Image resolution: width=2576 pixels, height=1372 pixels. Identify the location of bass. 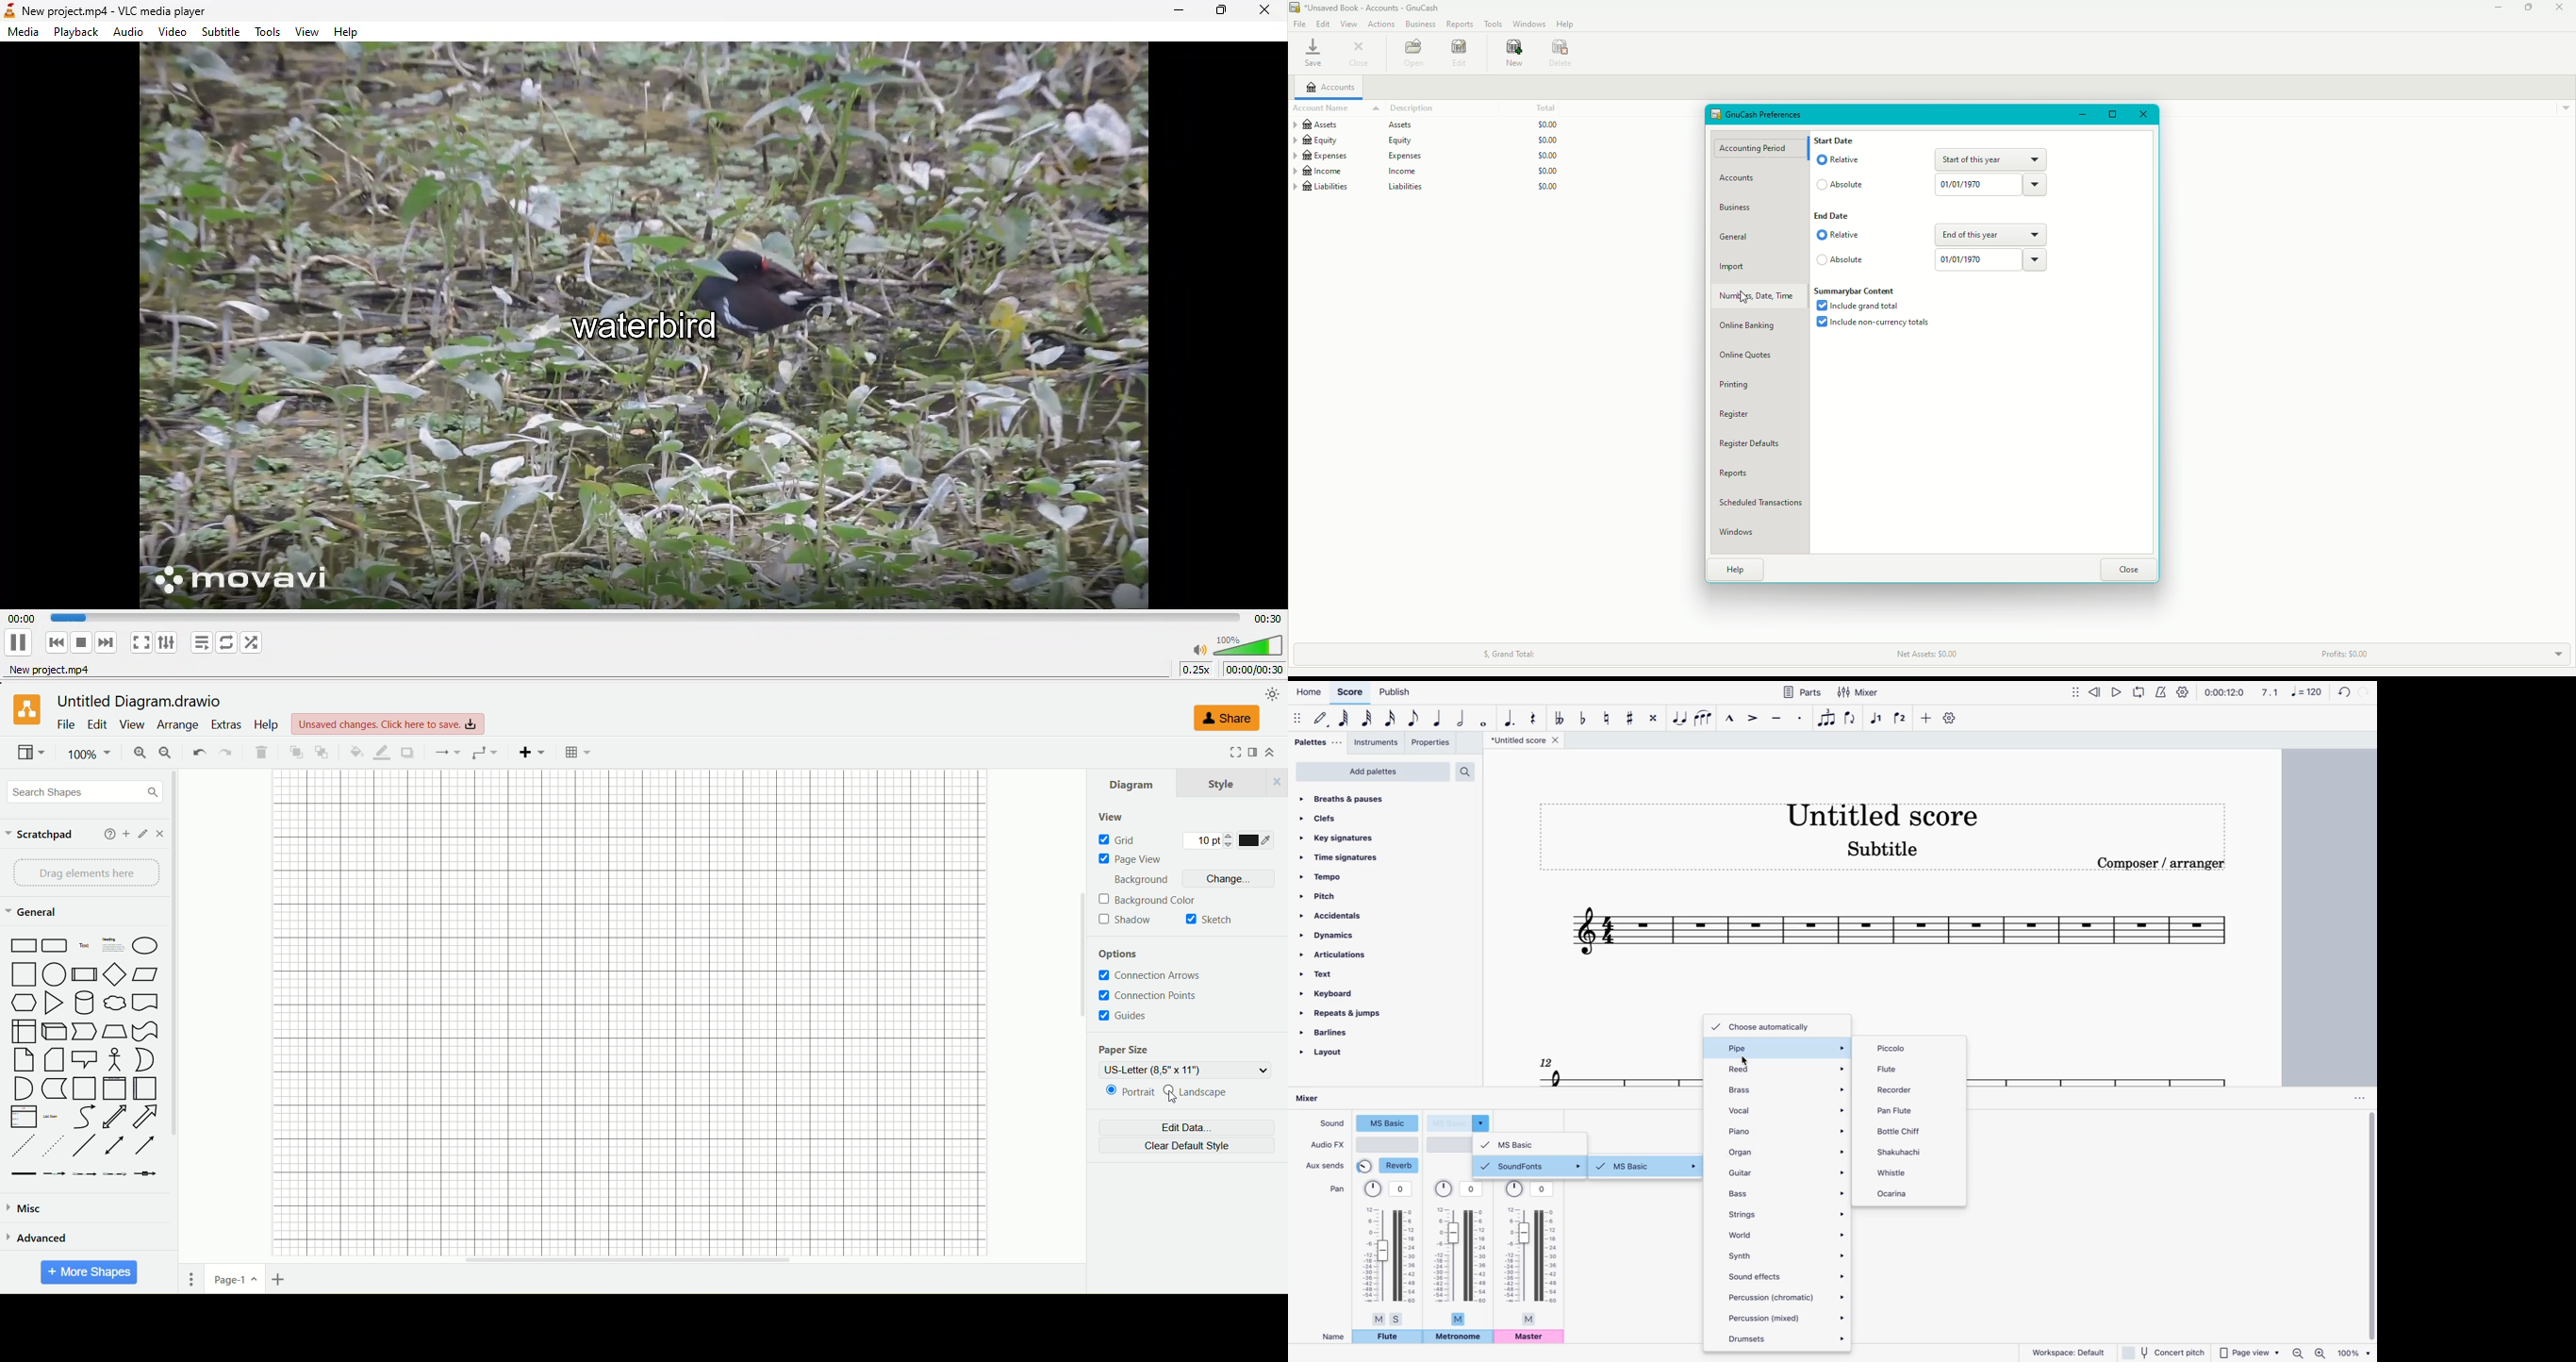
(1787, 1193).